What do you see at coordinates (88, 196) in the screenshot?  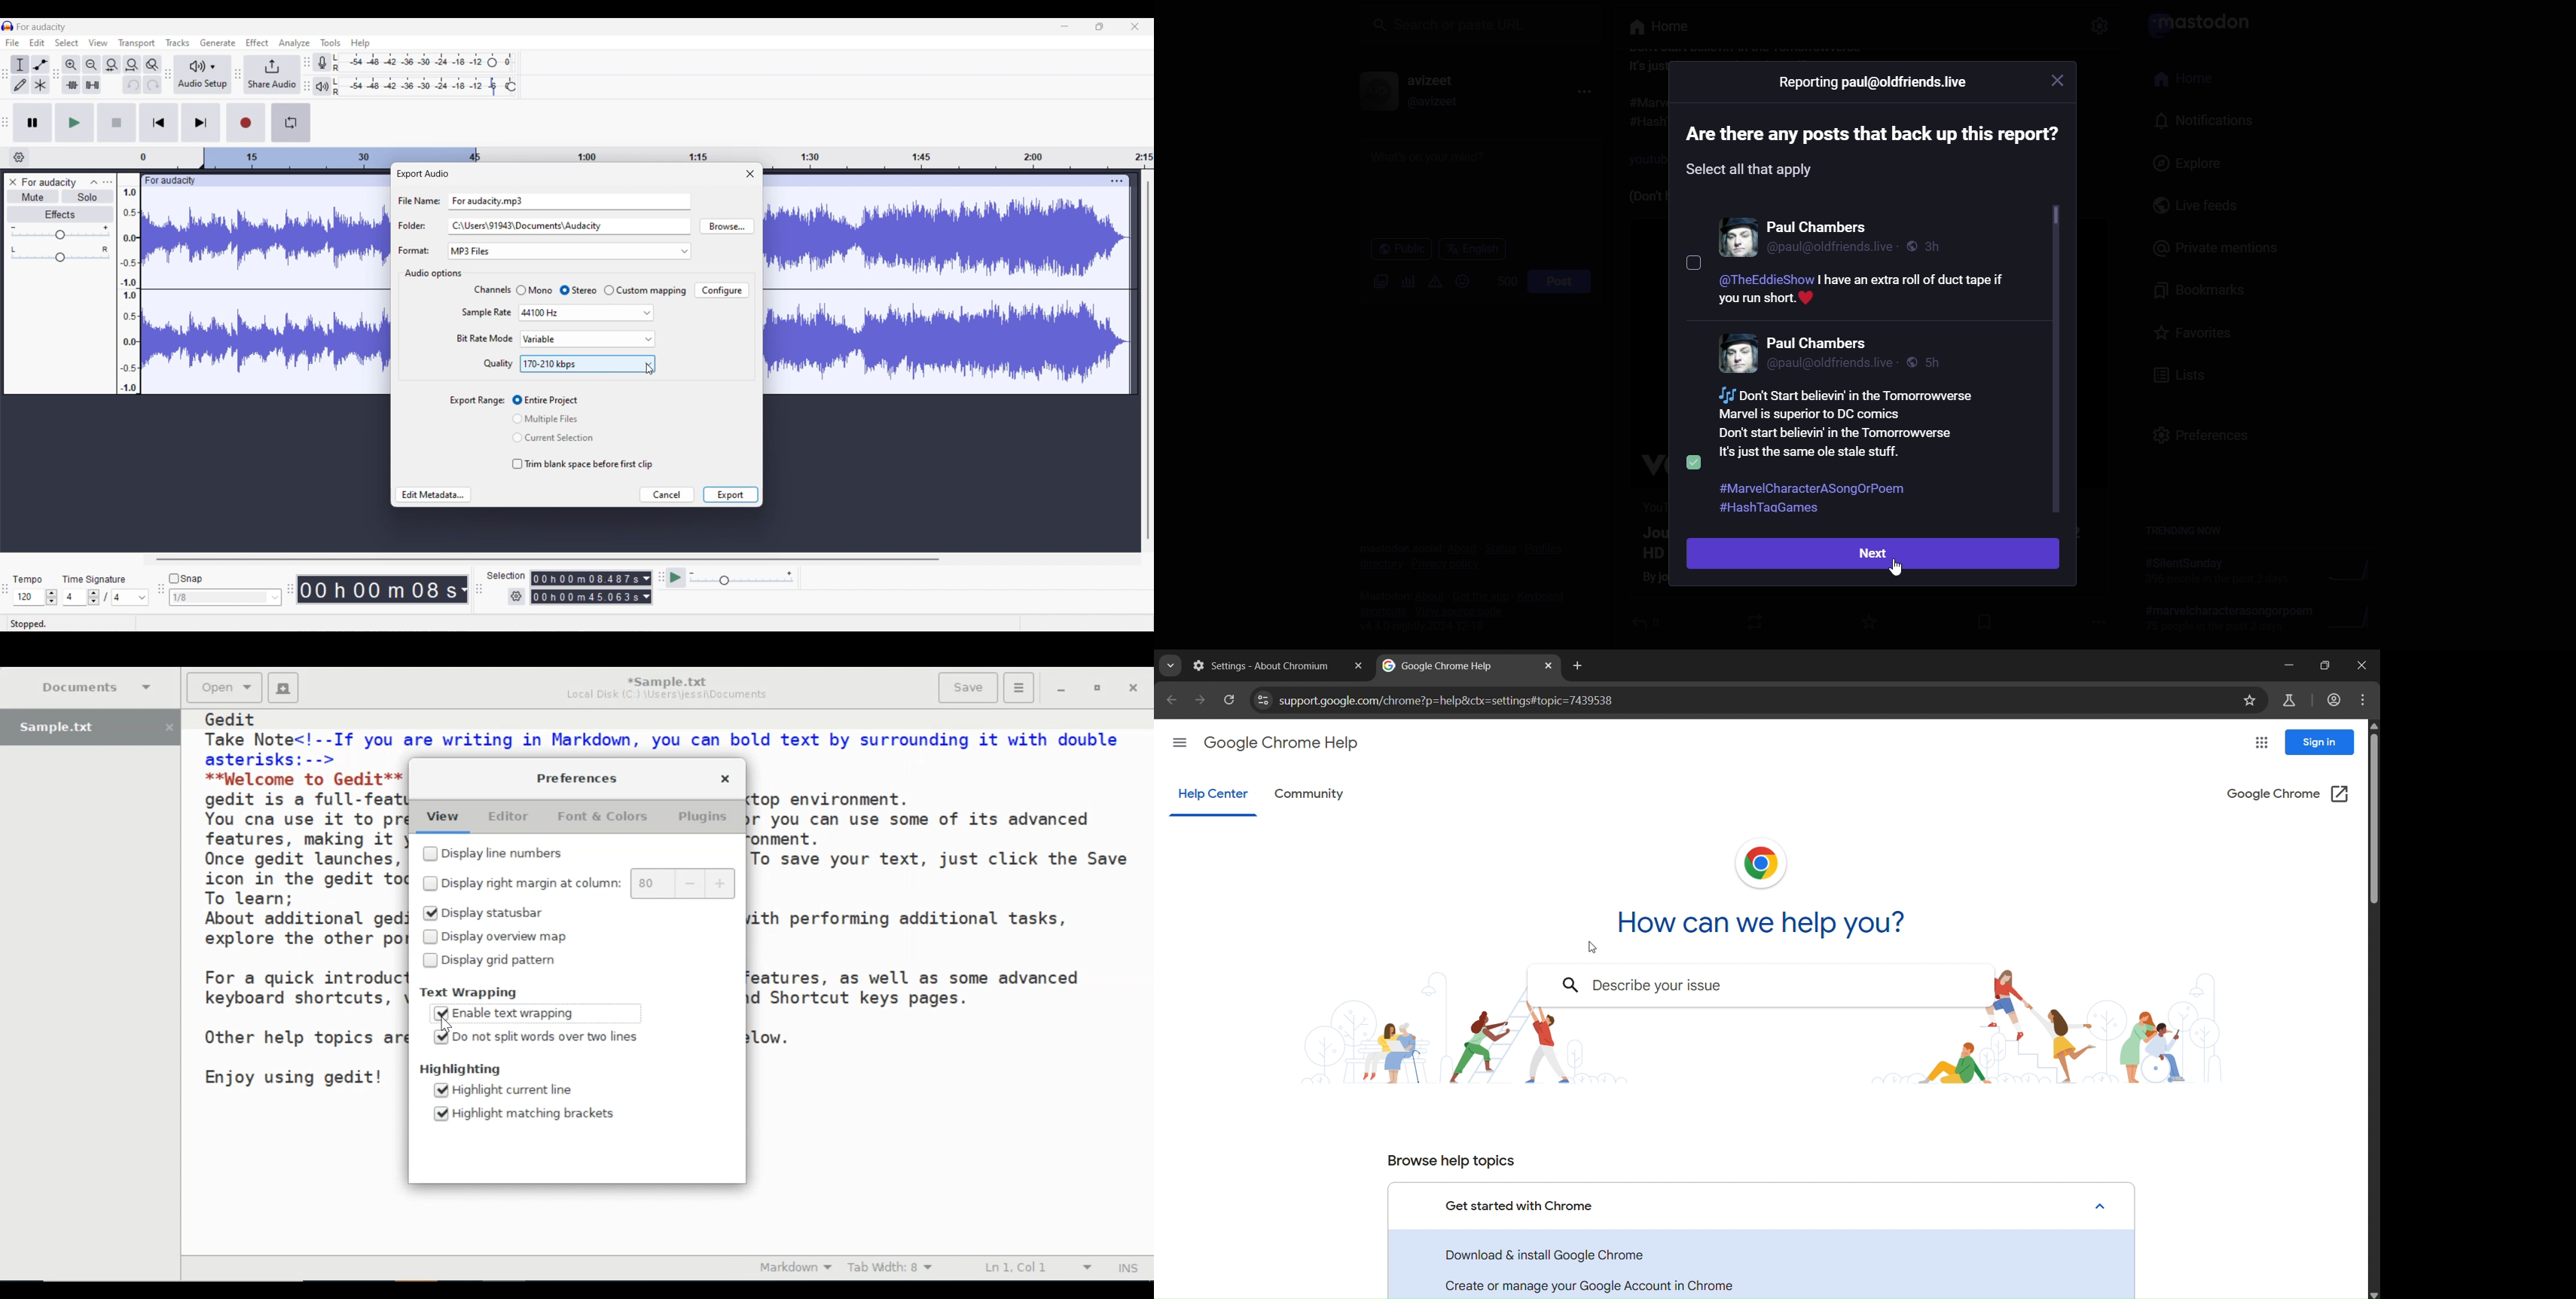 I see `Solo` at bounding box center [88, 196].